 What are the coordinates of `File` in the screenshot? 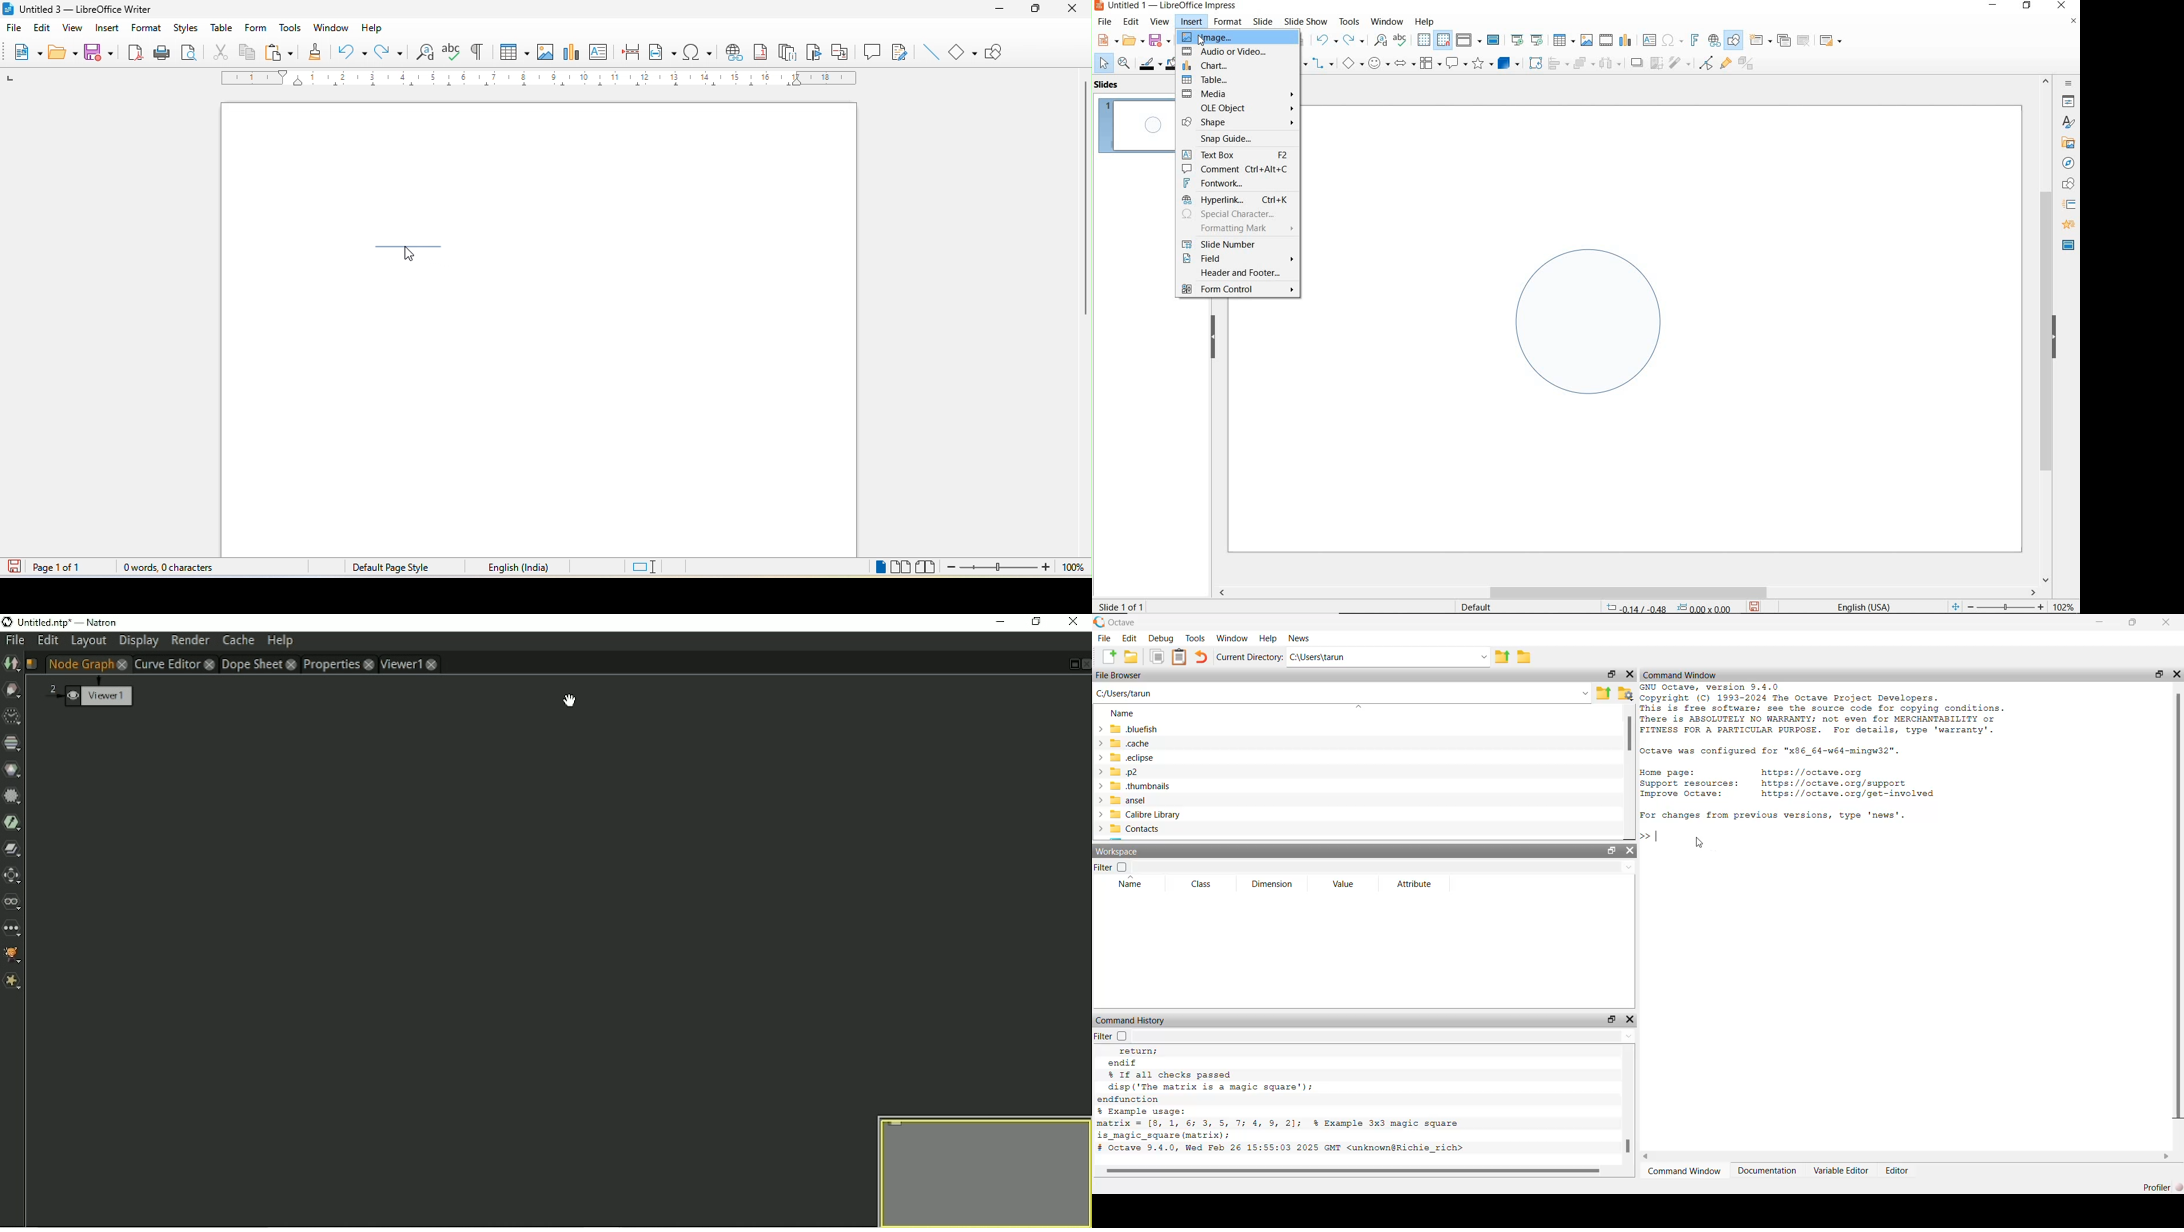 It's located at (1103, 638).